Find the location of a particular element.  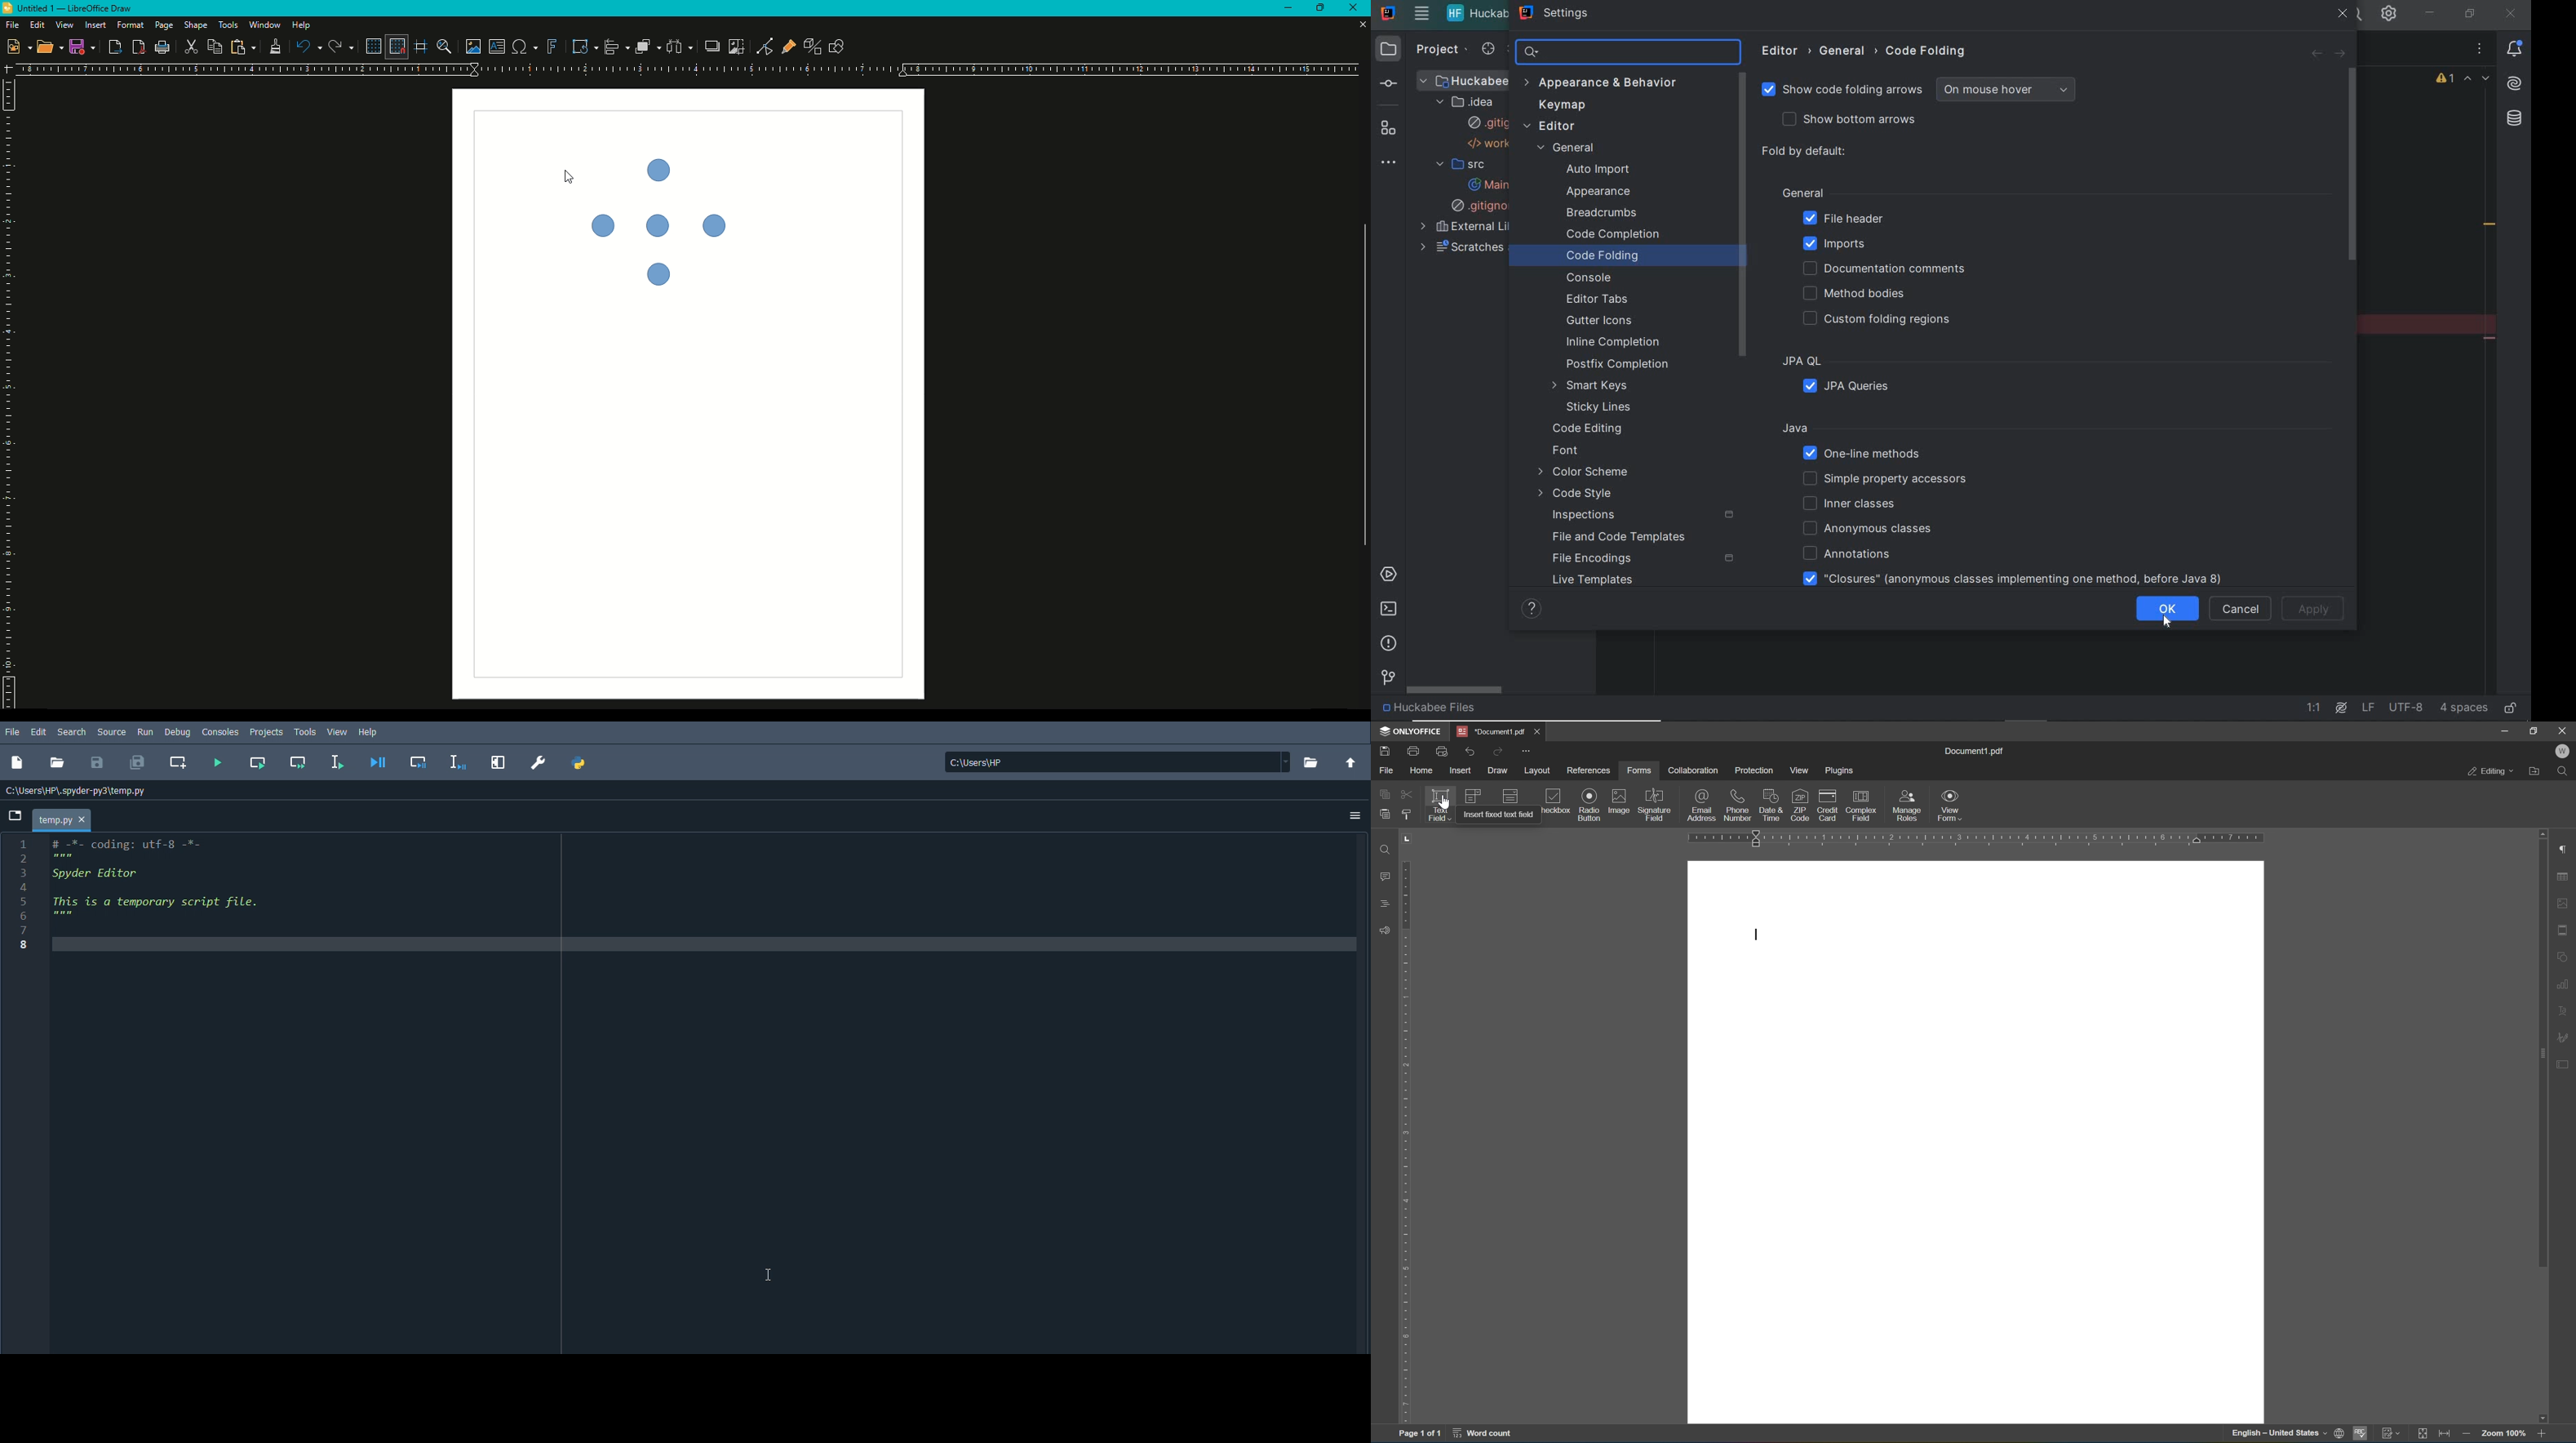

Insert text box is located at coordinates (496, 47).